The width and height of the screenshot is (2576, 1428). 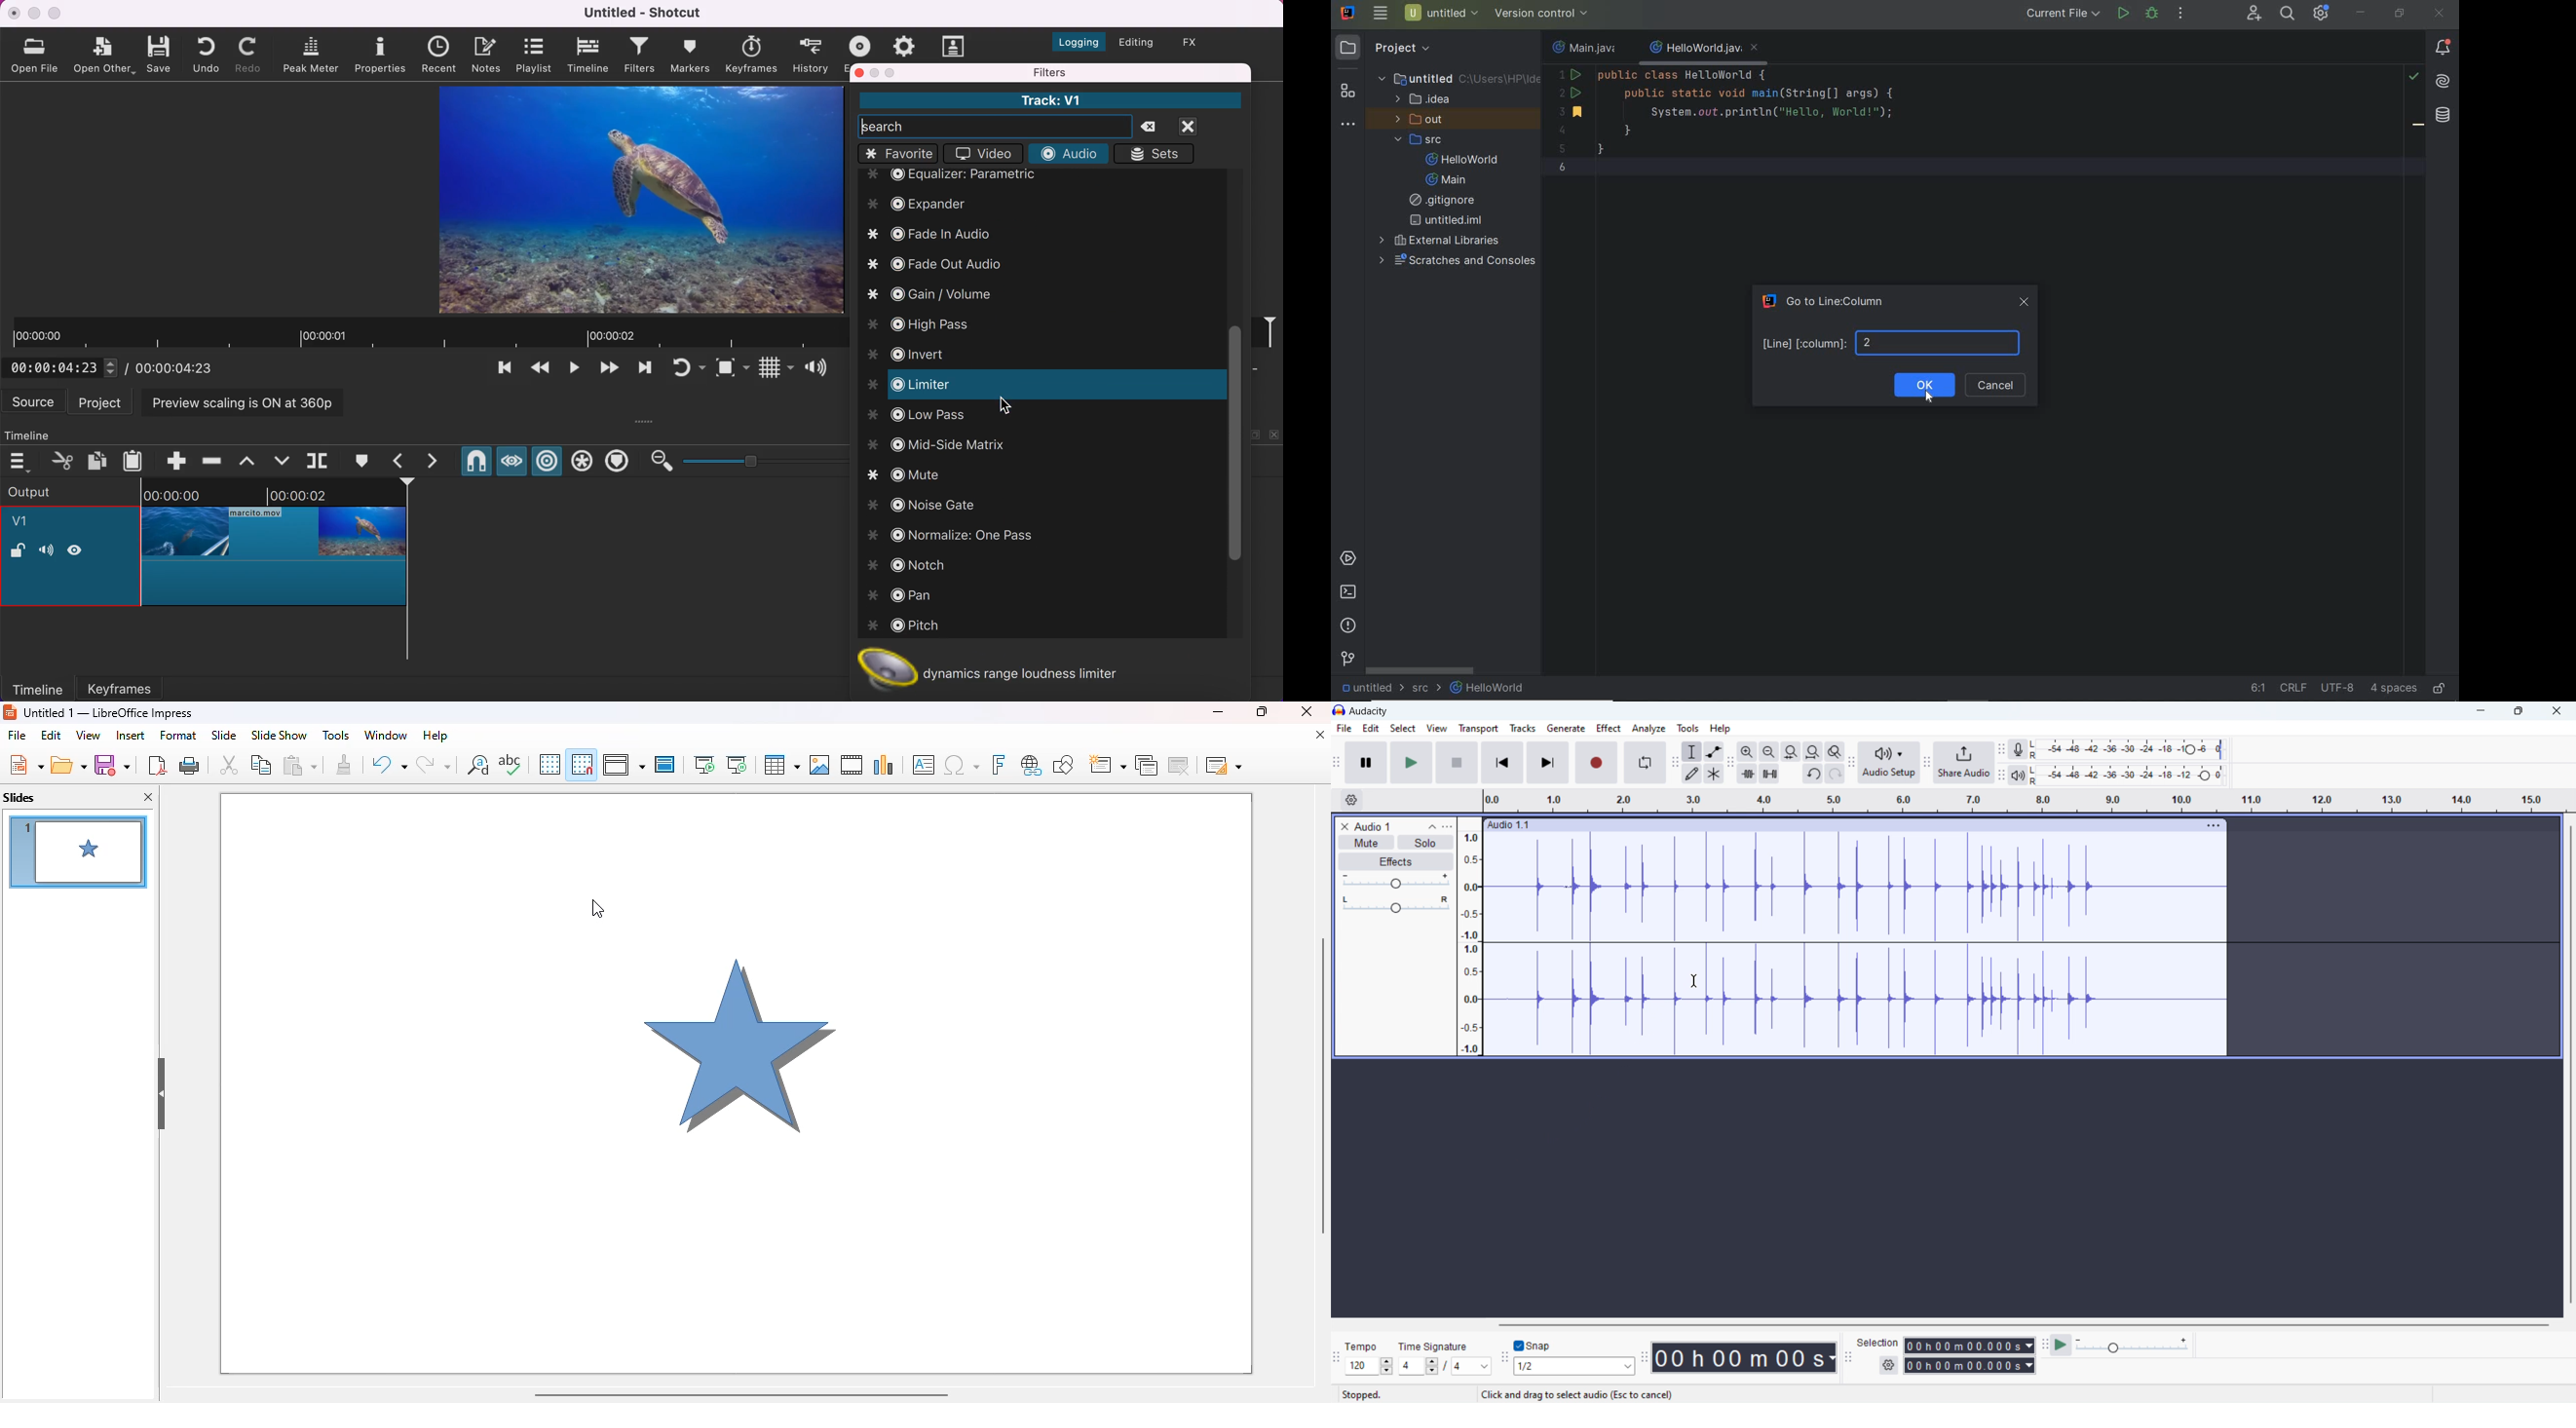 I want to click on src, so click(x=1427, y=687).